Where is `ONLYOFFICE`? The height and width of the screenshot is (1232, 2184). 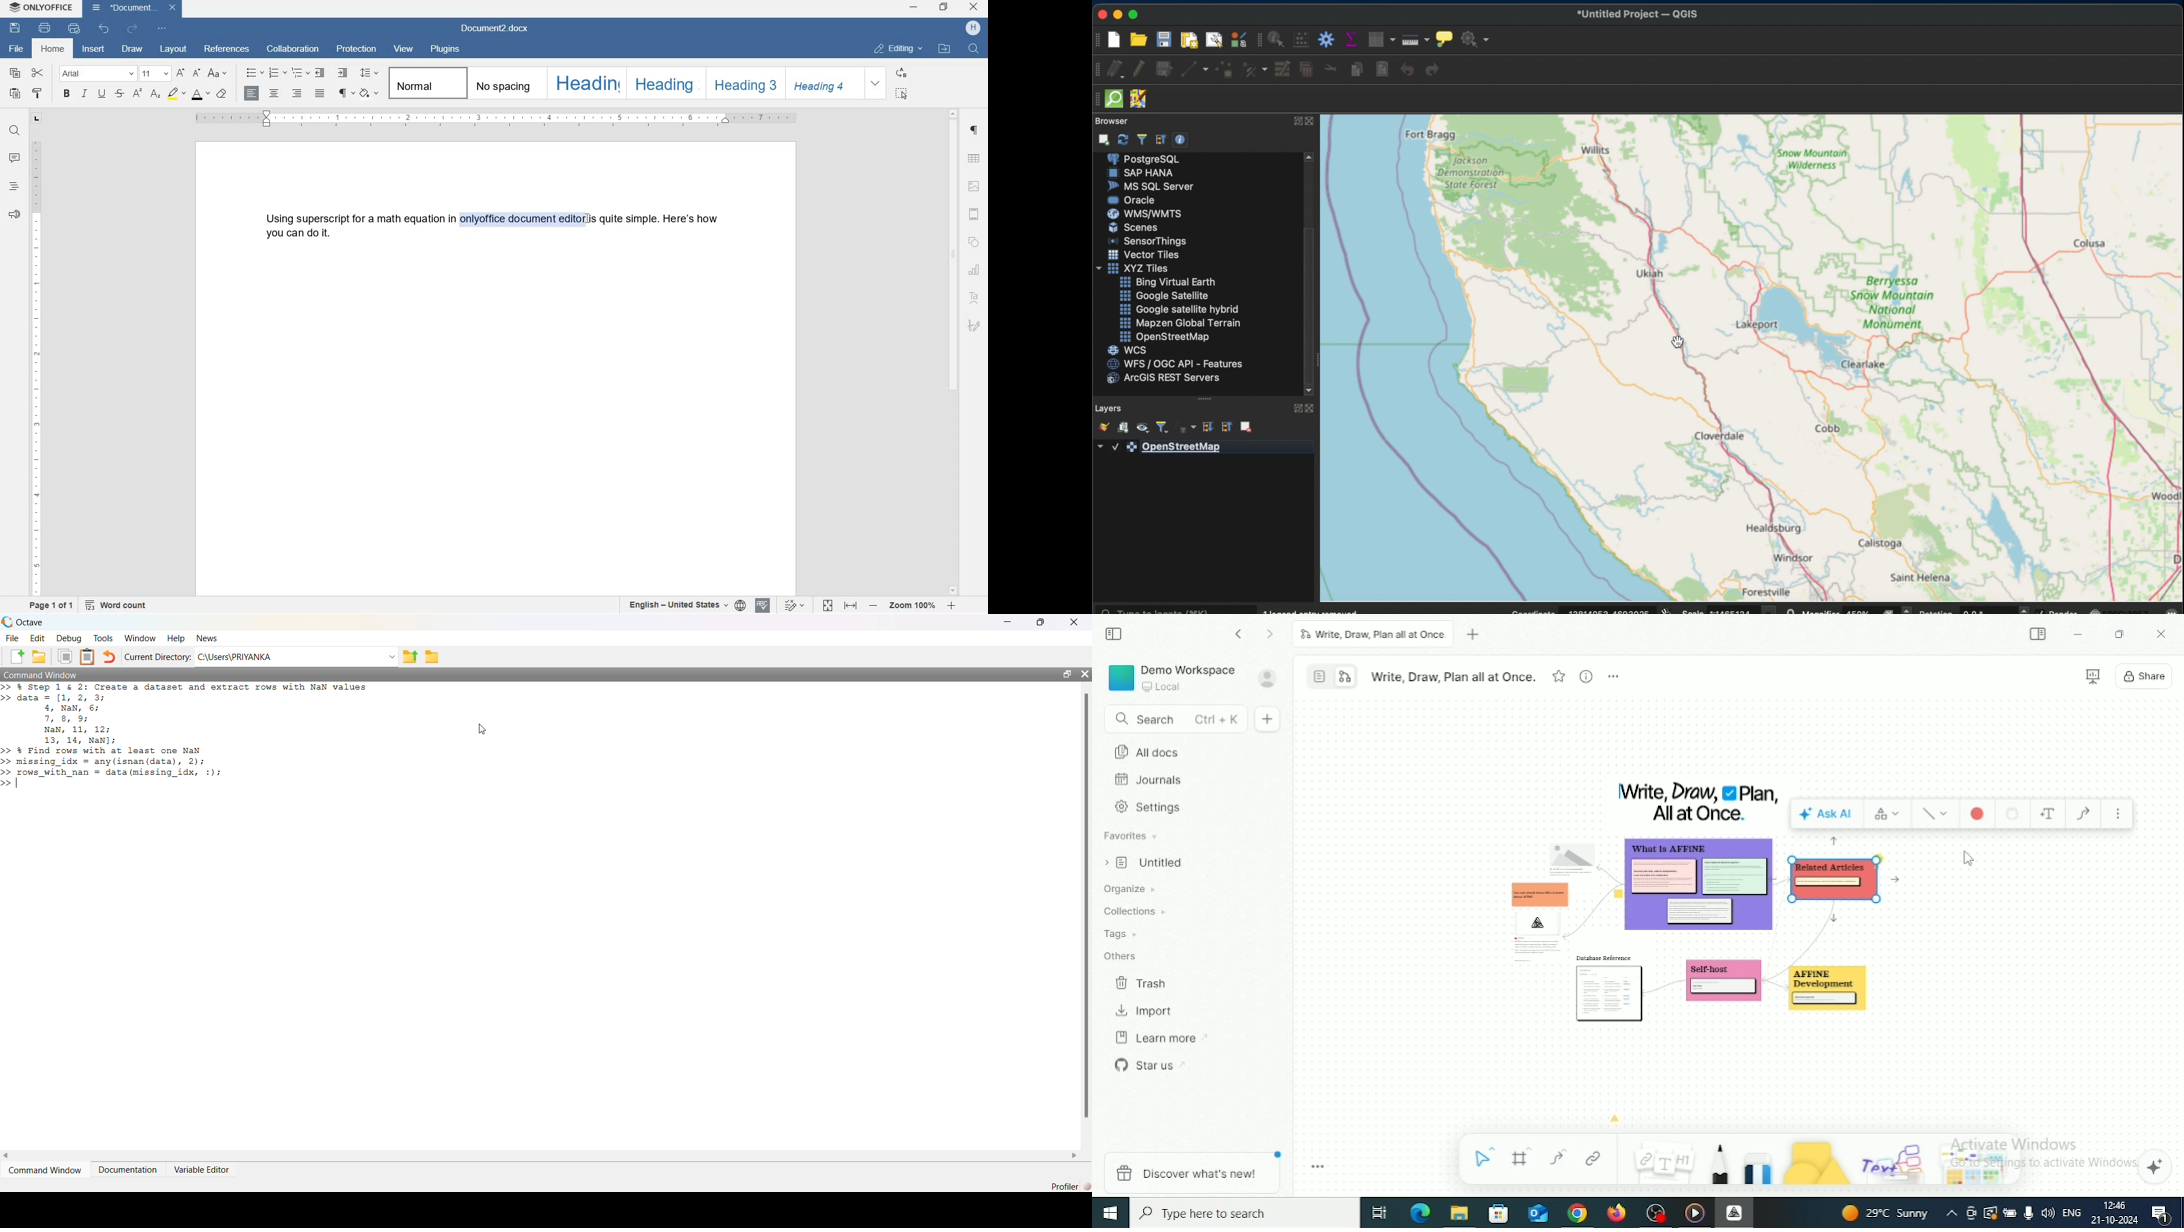
ONLYOFFICE is located at coordinates (40, 8).